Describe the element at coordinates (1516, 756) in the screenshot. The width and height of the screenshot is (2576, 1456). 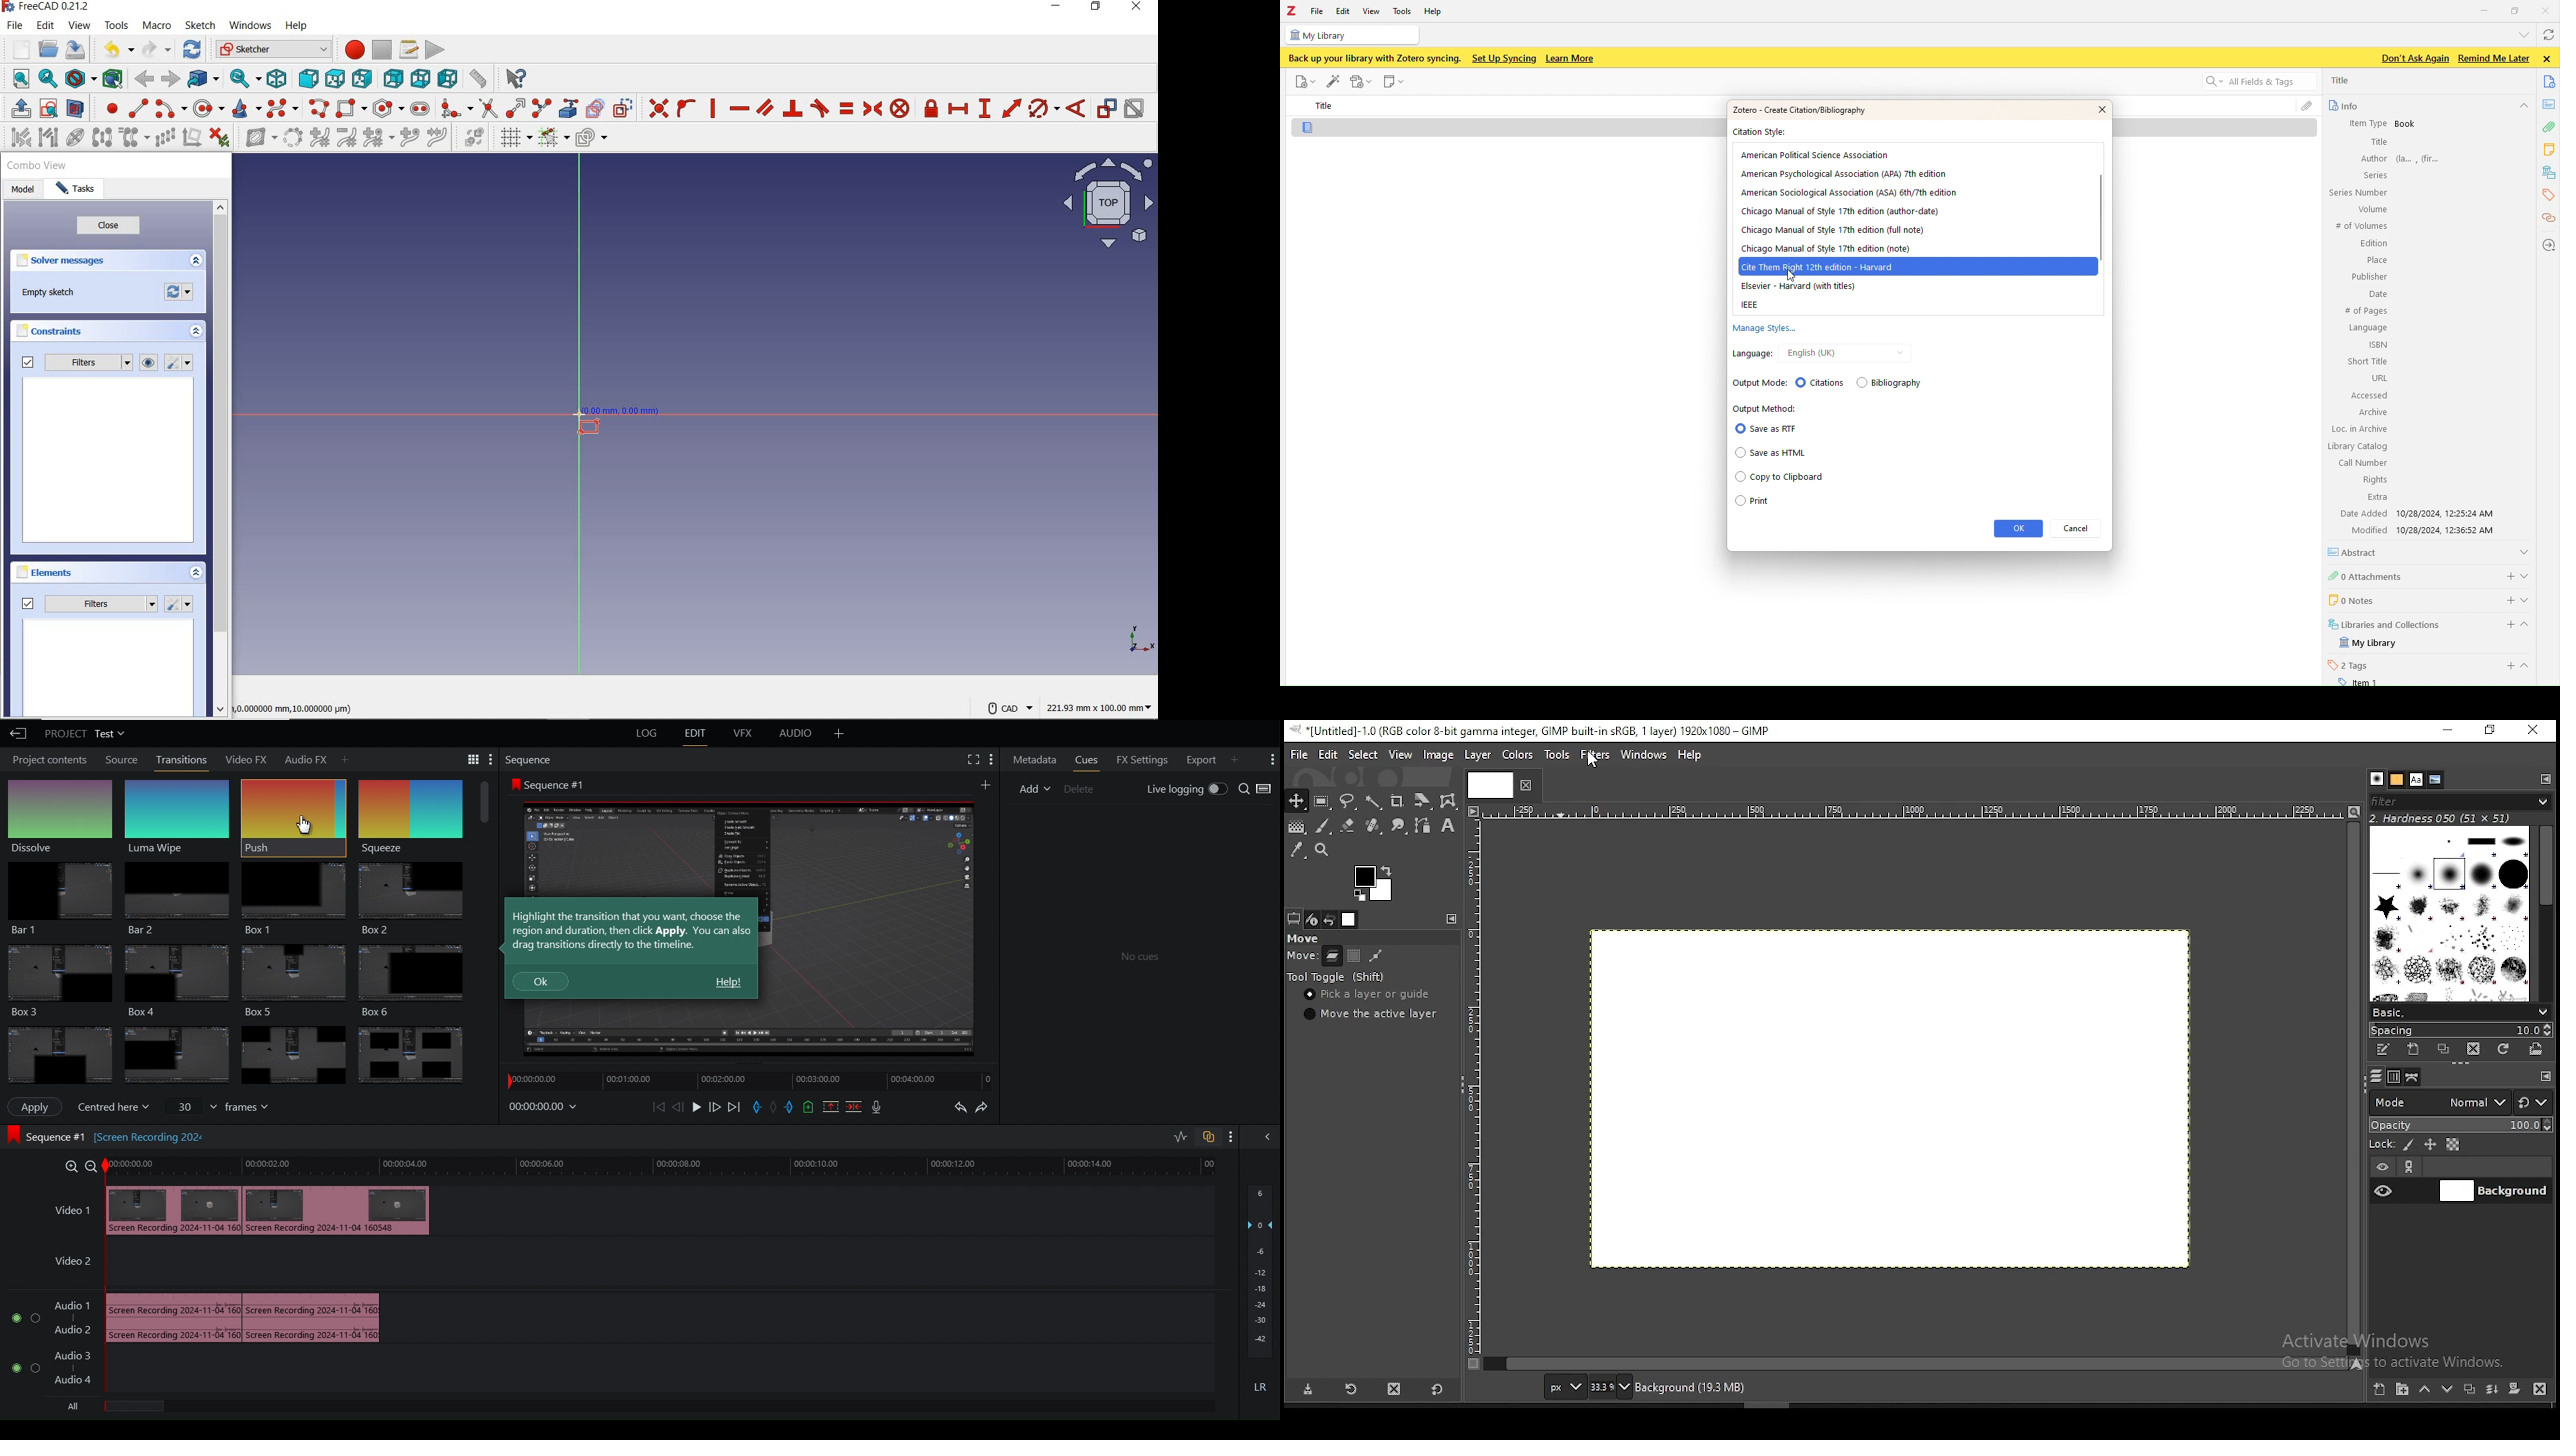
I see `colors` at that location.